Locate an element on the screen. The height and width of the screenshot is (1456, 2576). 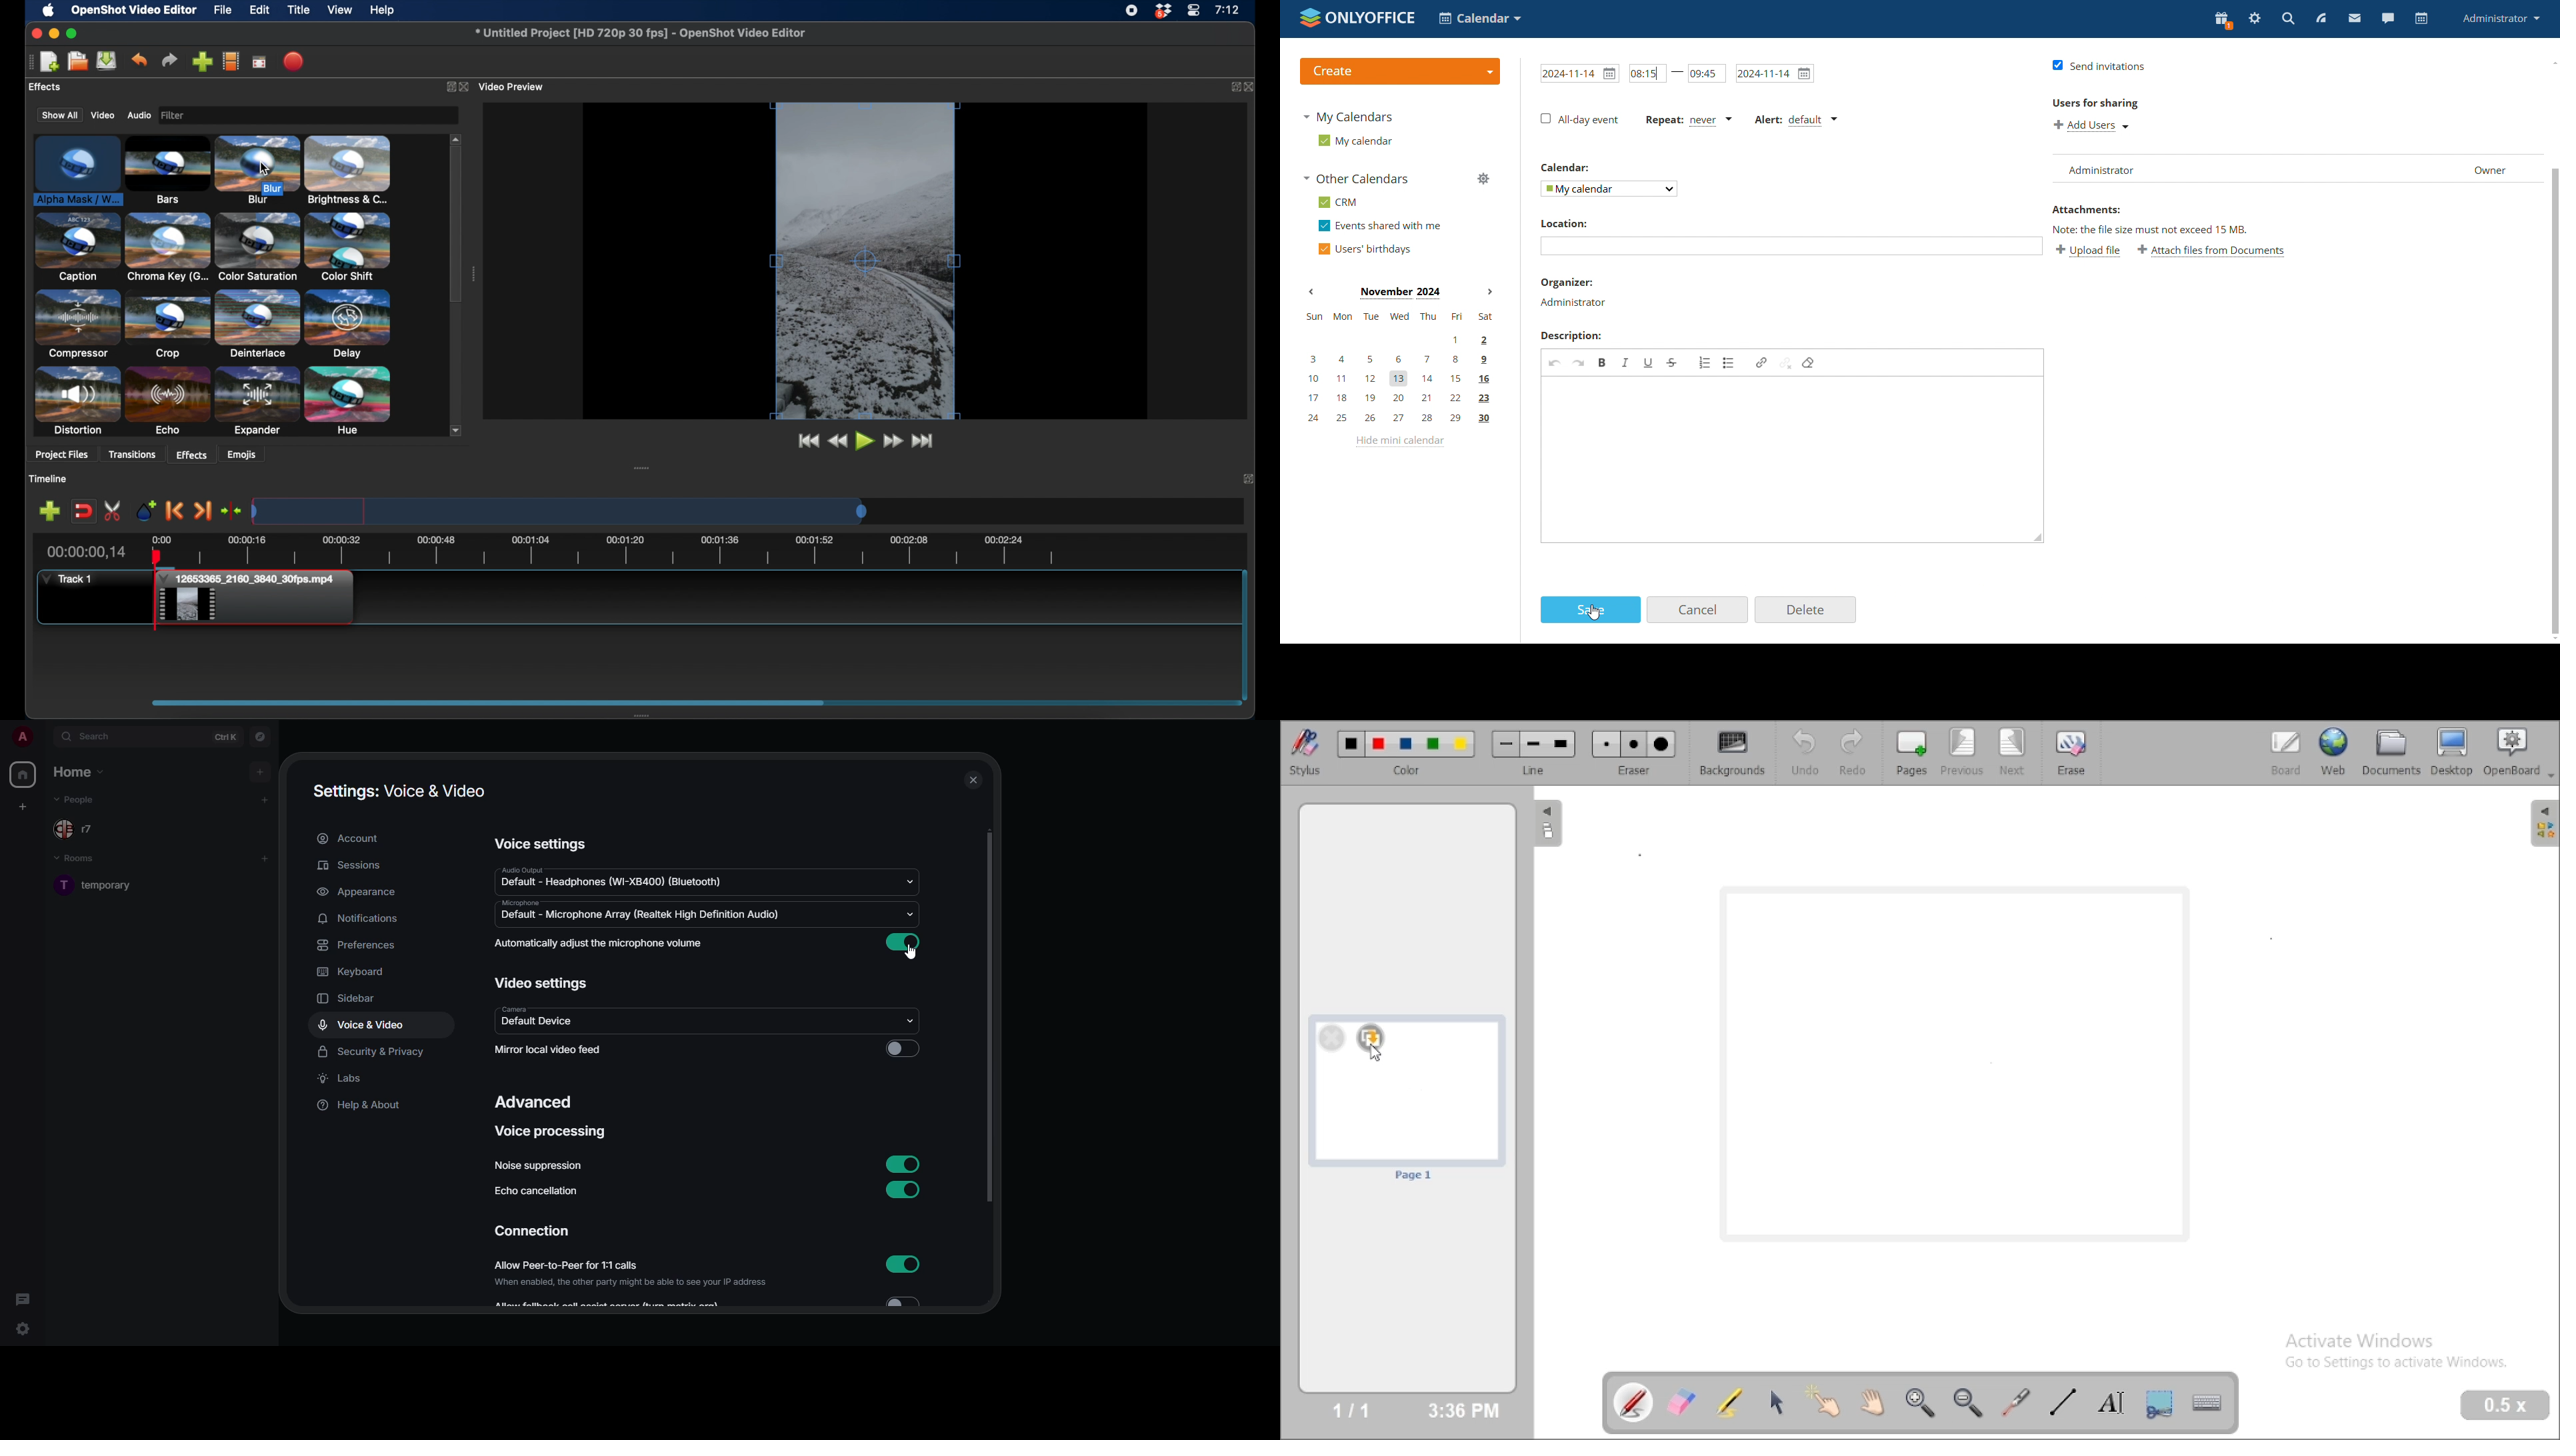
scroll bar is located at coordinates (989, 1021).